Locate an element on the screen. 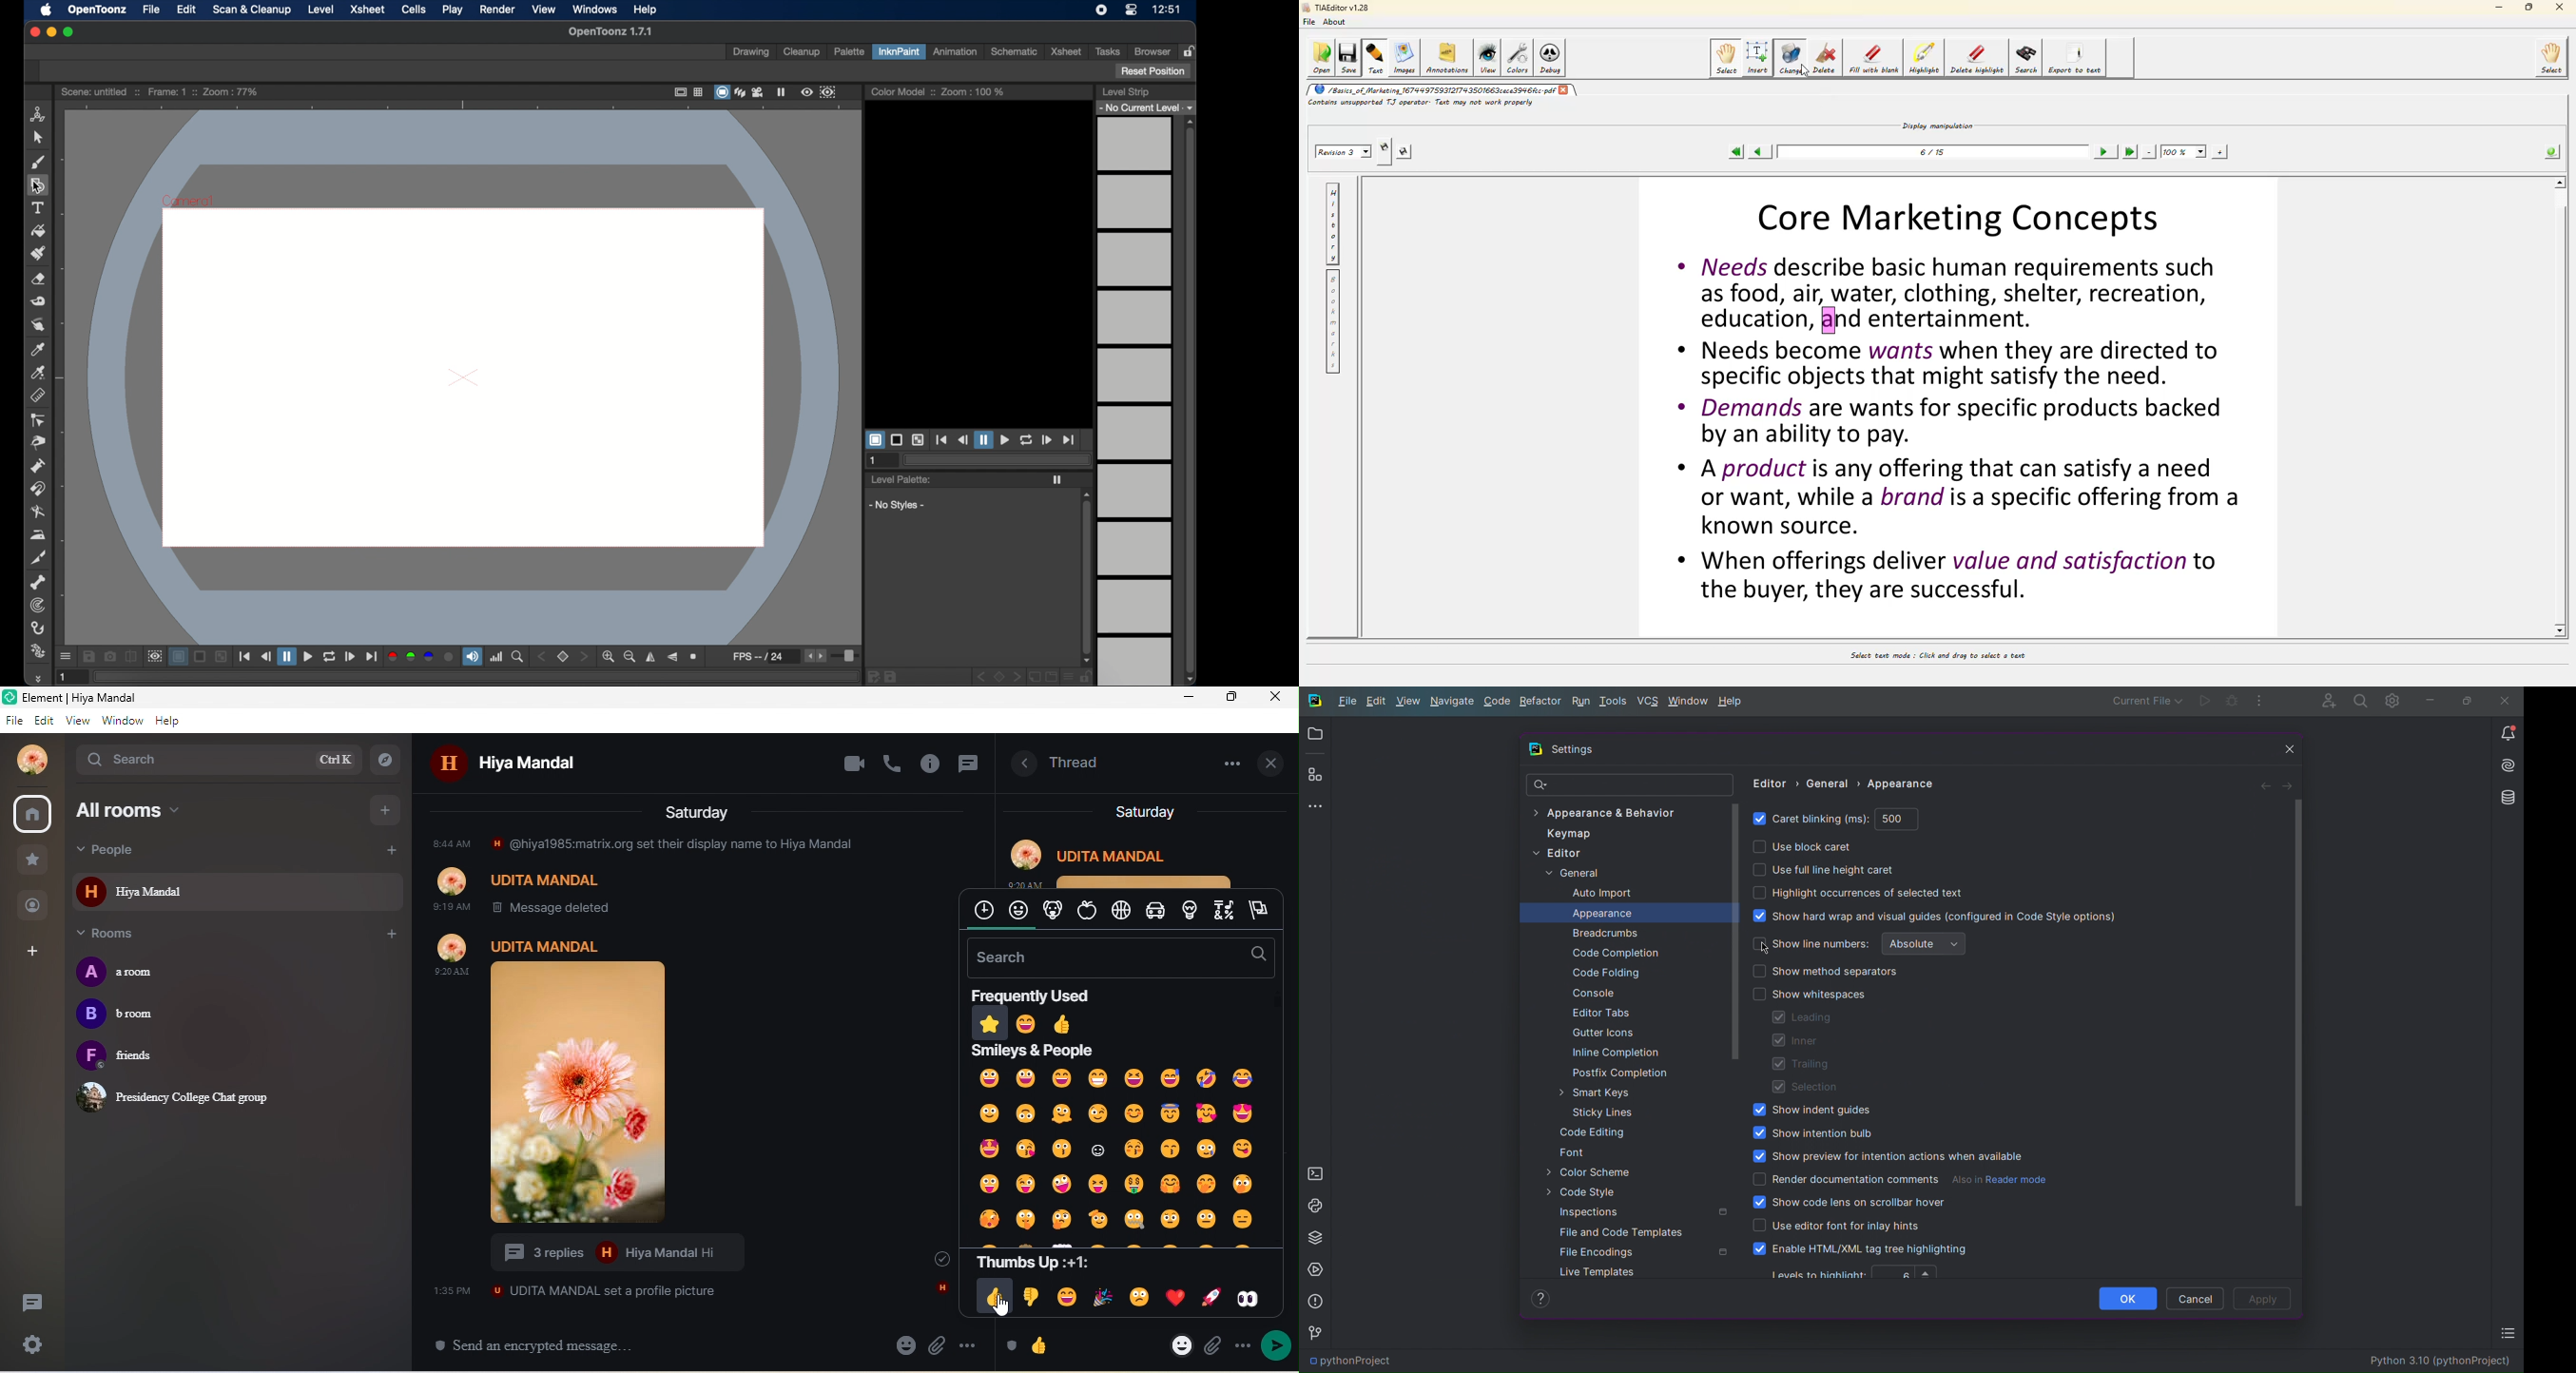 The image size is (2576, 1400). cutter tool is located at coordinates (38, 557).